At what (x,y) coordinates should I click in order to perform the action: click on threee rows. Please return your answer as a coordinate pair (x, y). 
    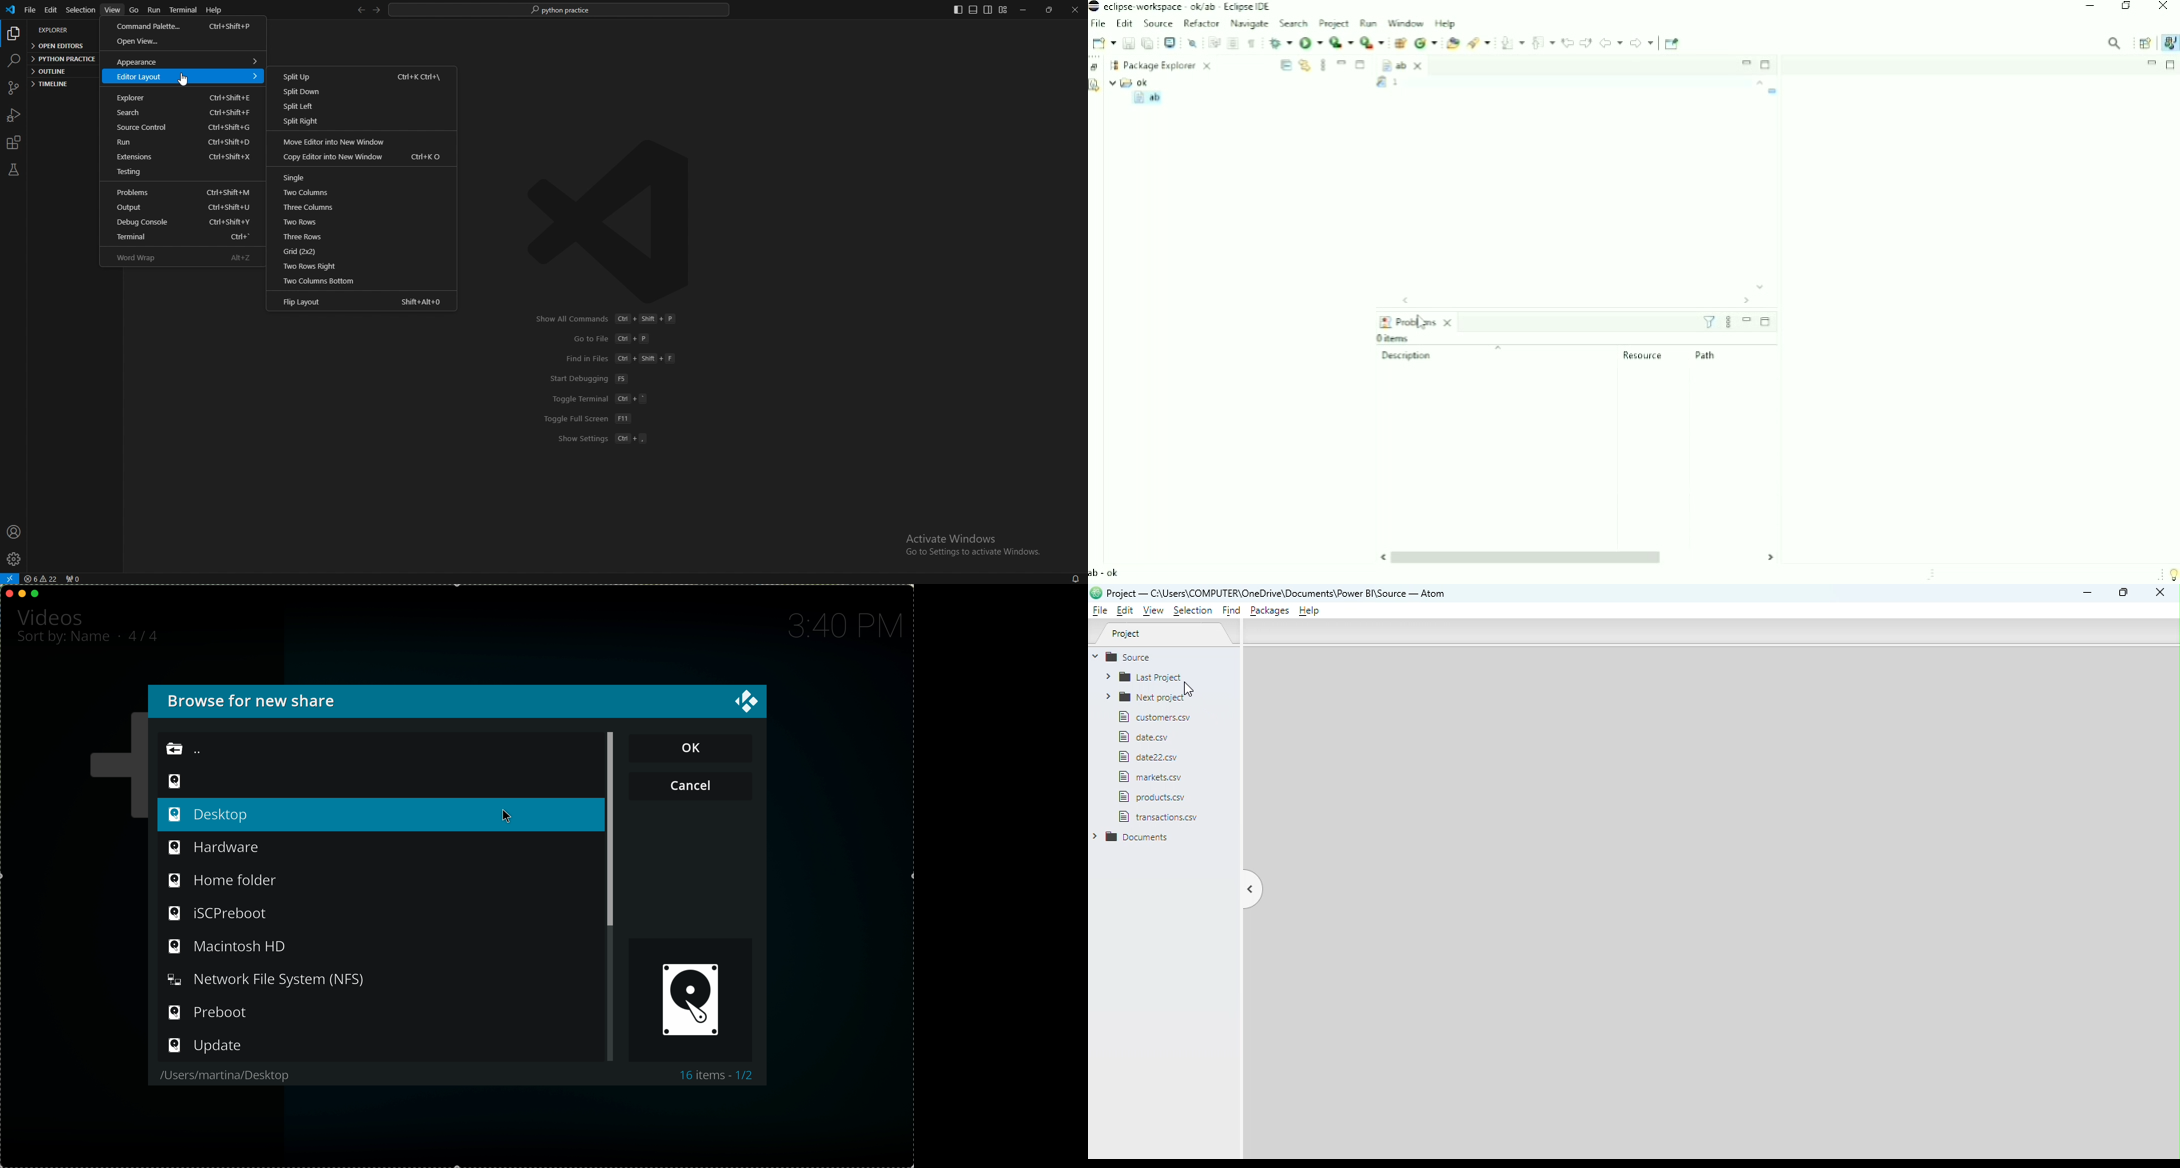
    Looking at the image, I should click on (354, 238).